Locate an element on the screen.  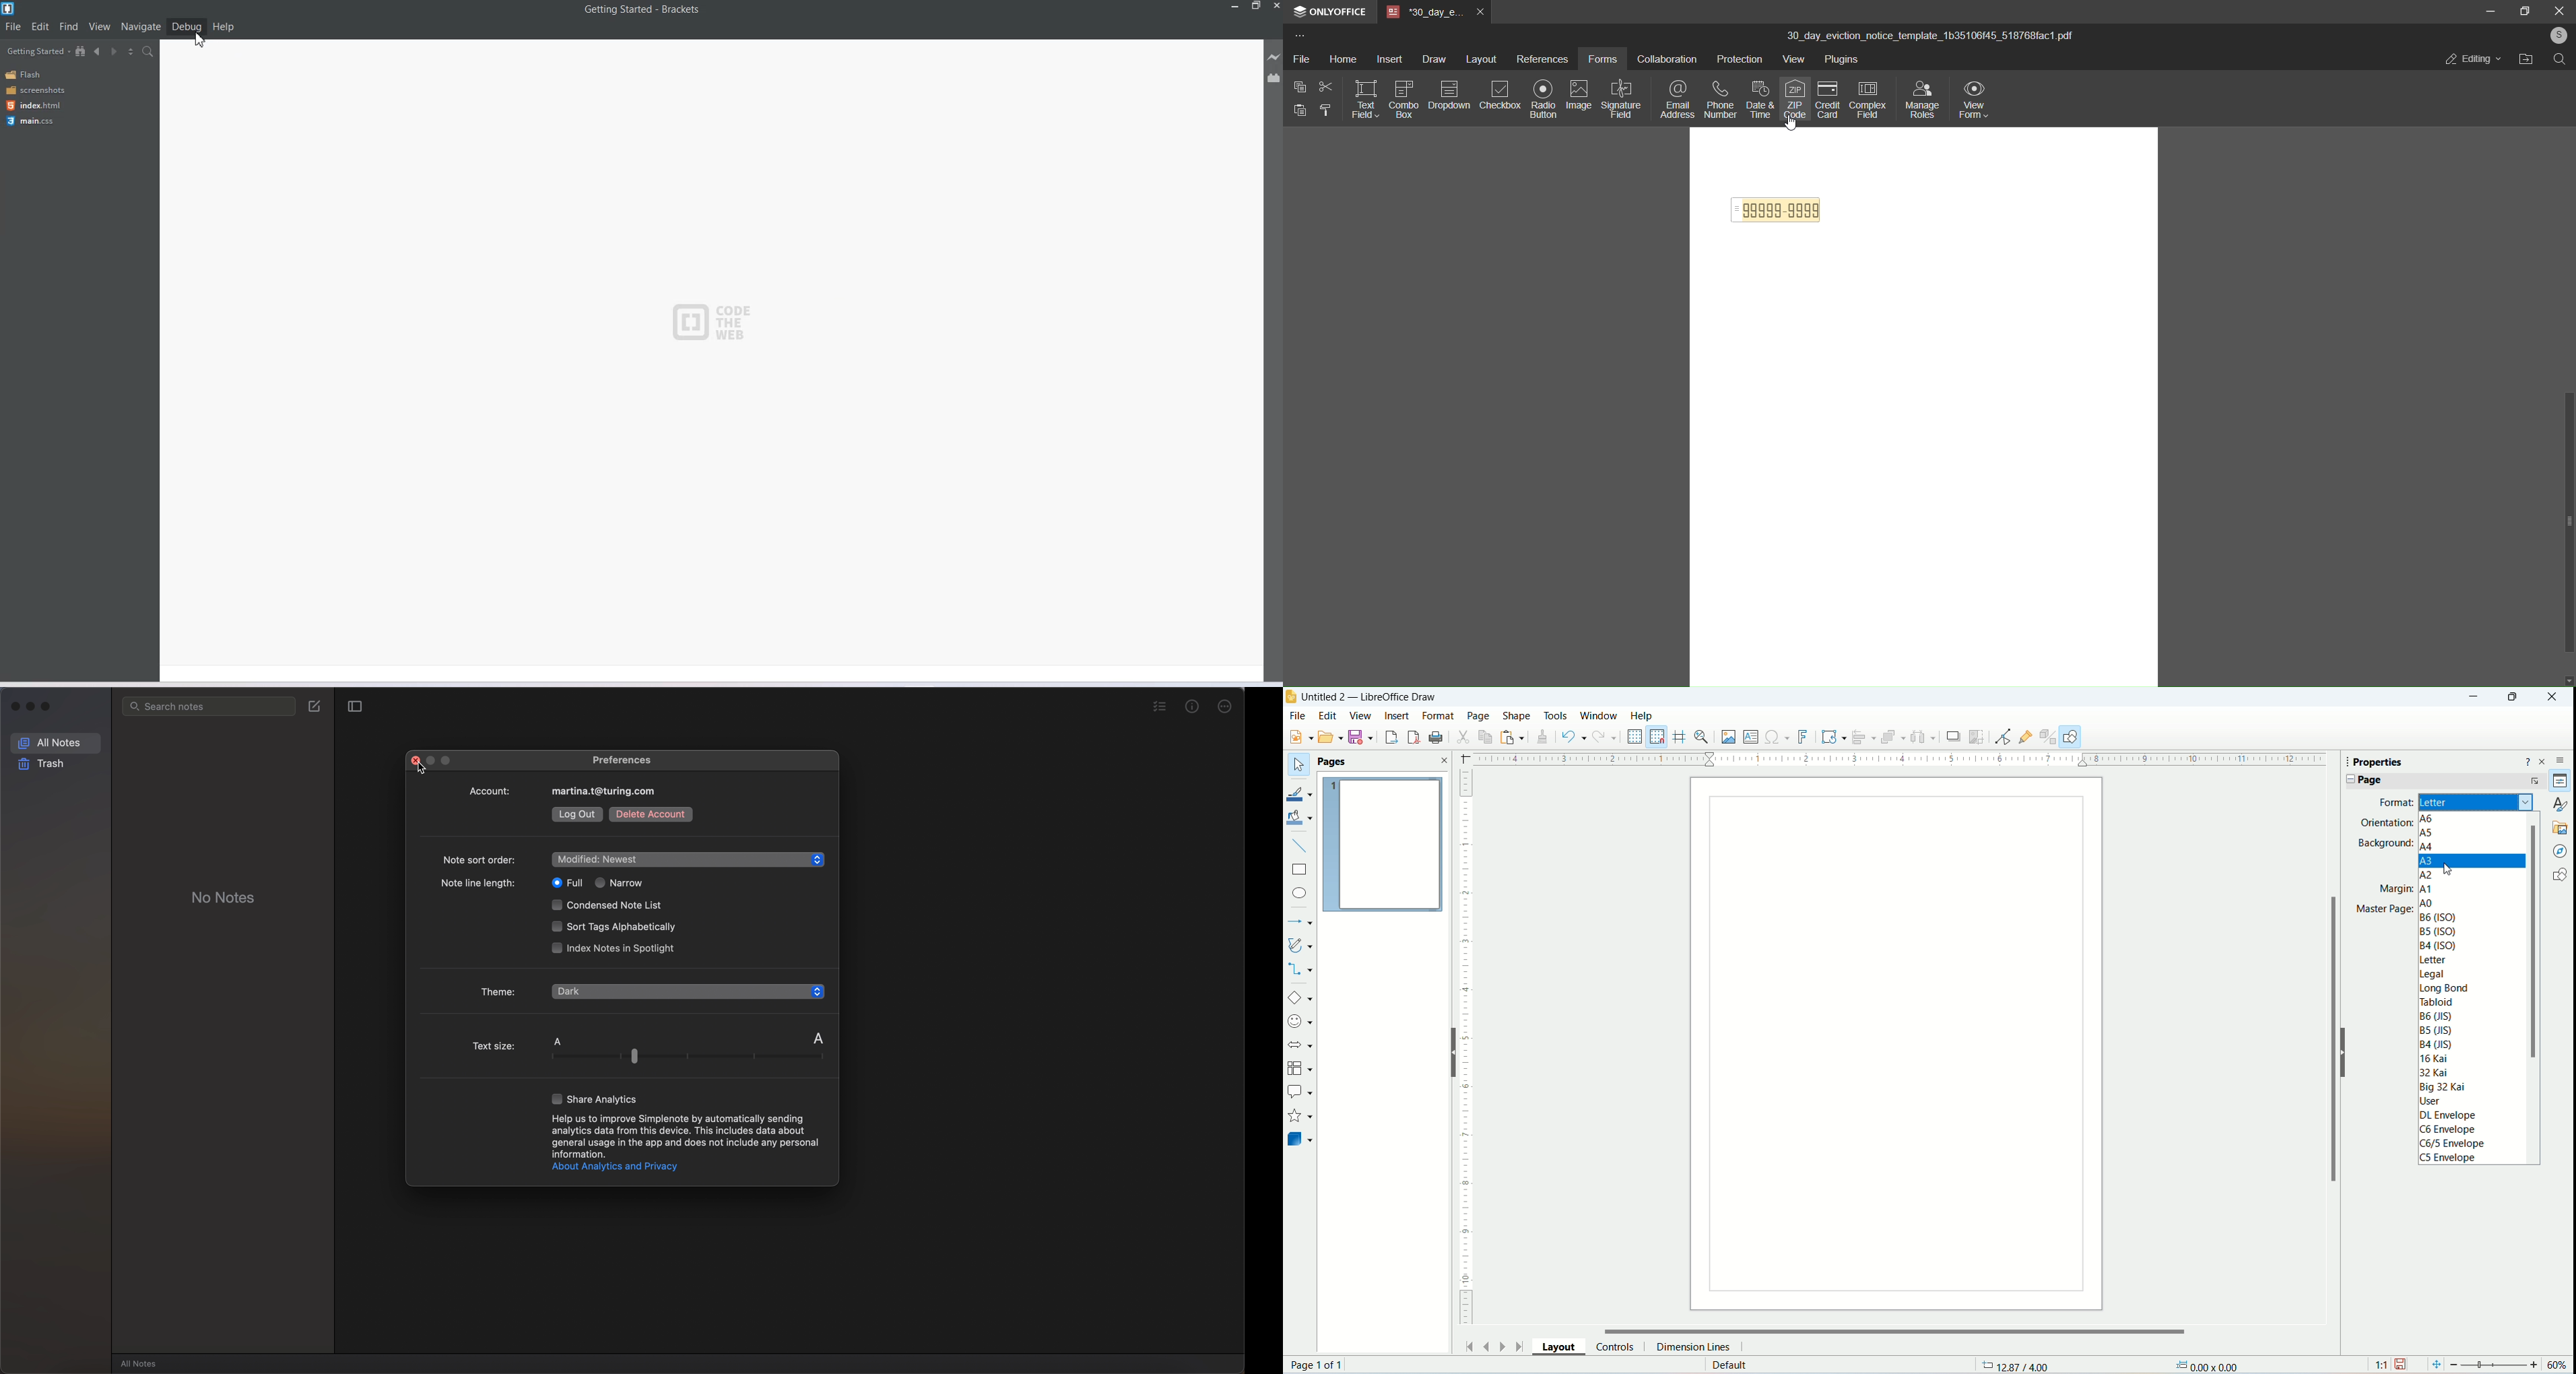
A5 is located at coordinates (2426, 834).